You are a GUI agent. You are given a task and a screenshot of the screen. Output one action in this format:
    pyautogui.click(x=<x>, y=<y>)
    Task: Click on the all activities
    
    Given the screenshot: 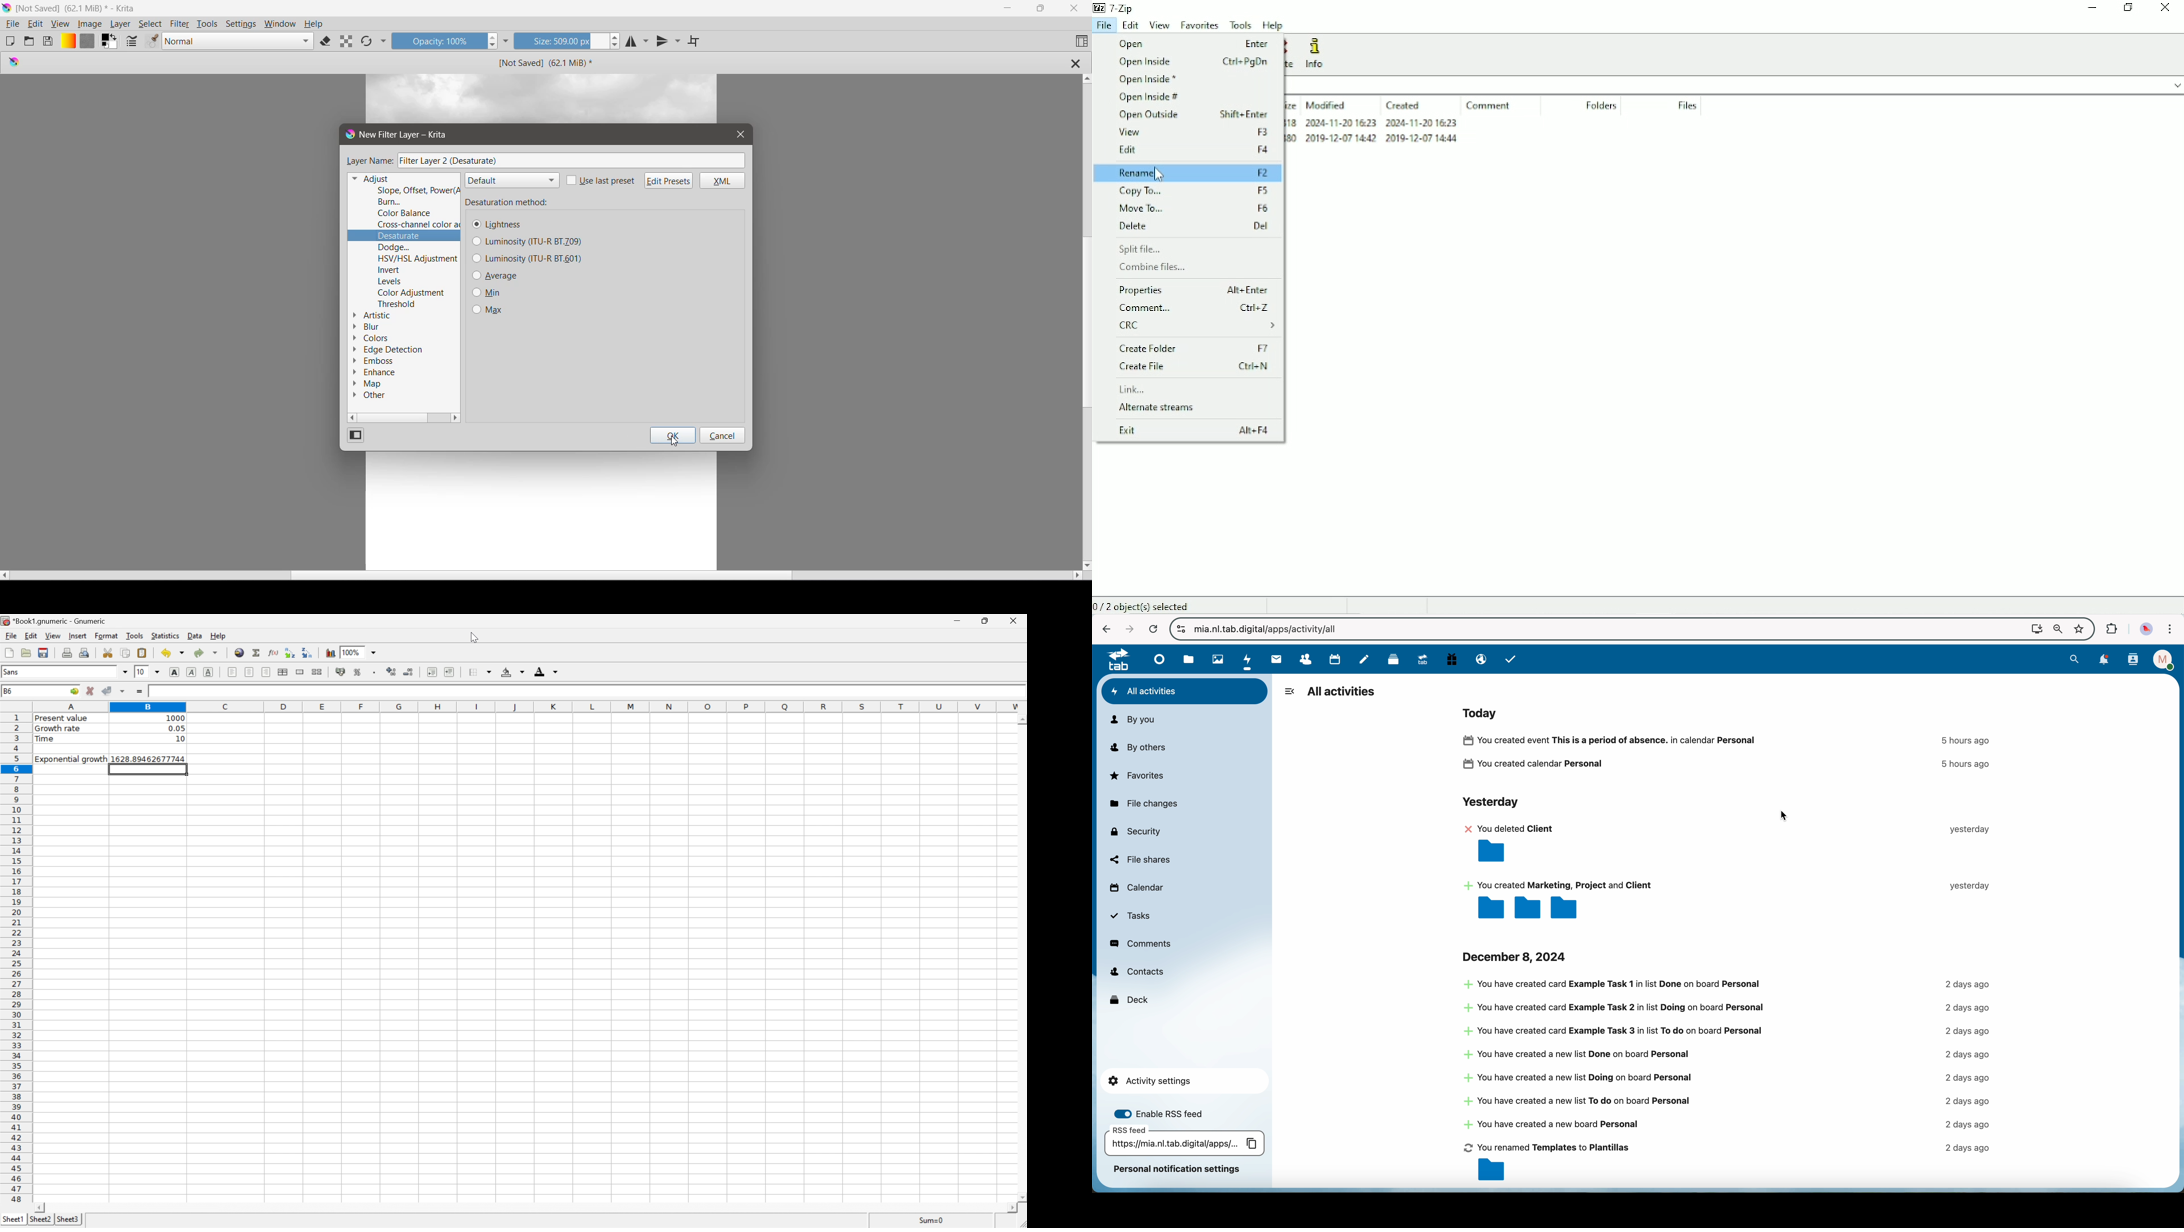 What is the action you would take?
    pyautogui.click(x=1342, y=692)
    